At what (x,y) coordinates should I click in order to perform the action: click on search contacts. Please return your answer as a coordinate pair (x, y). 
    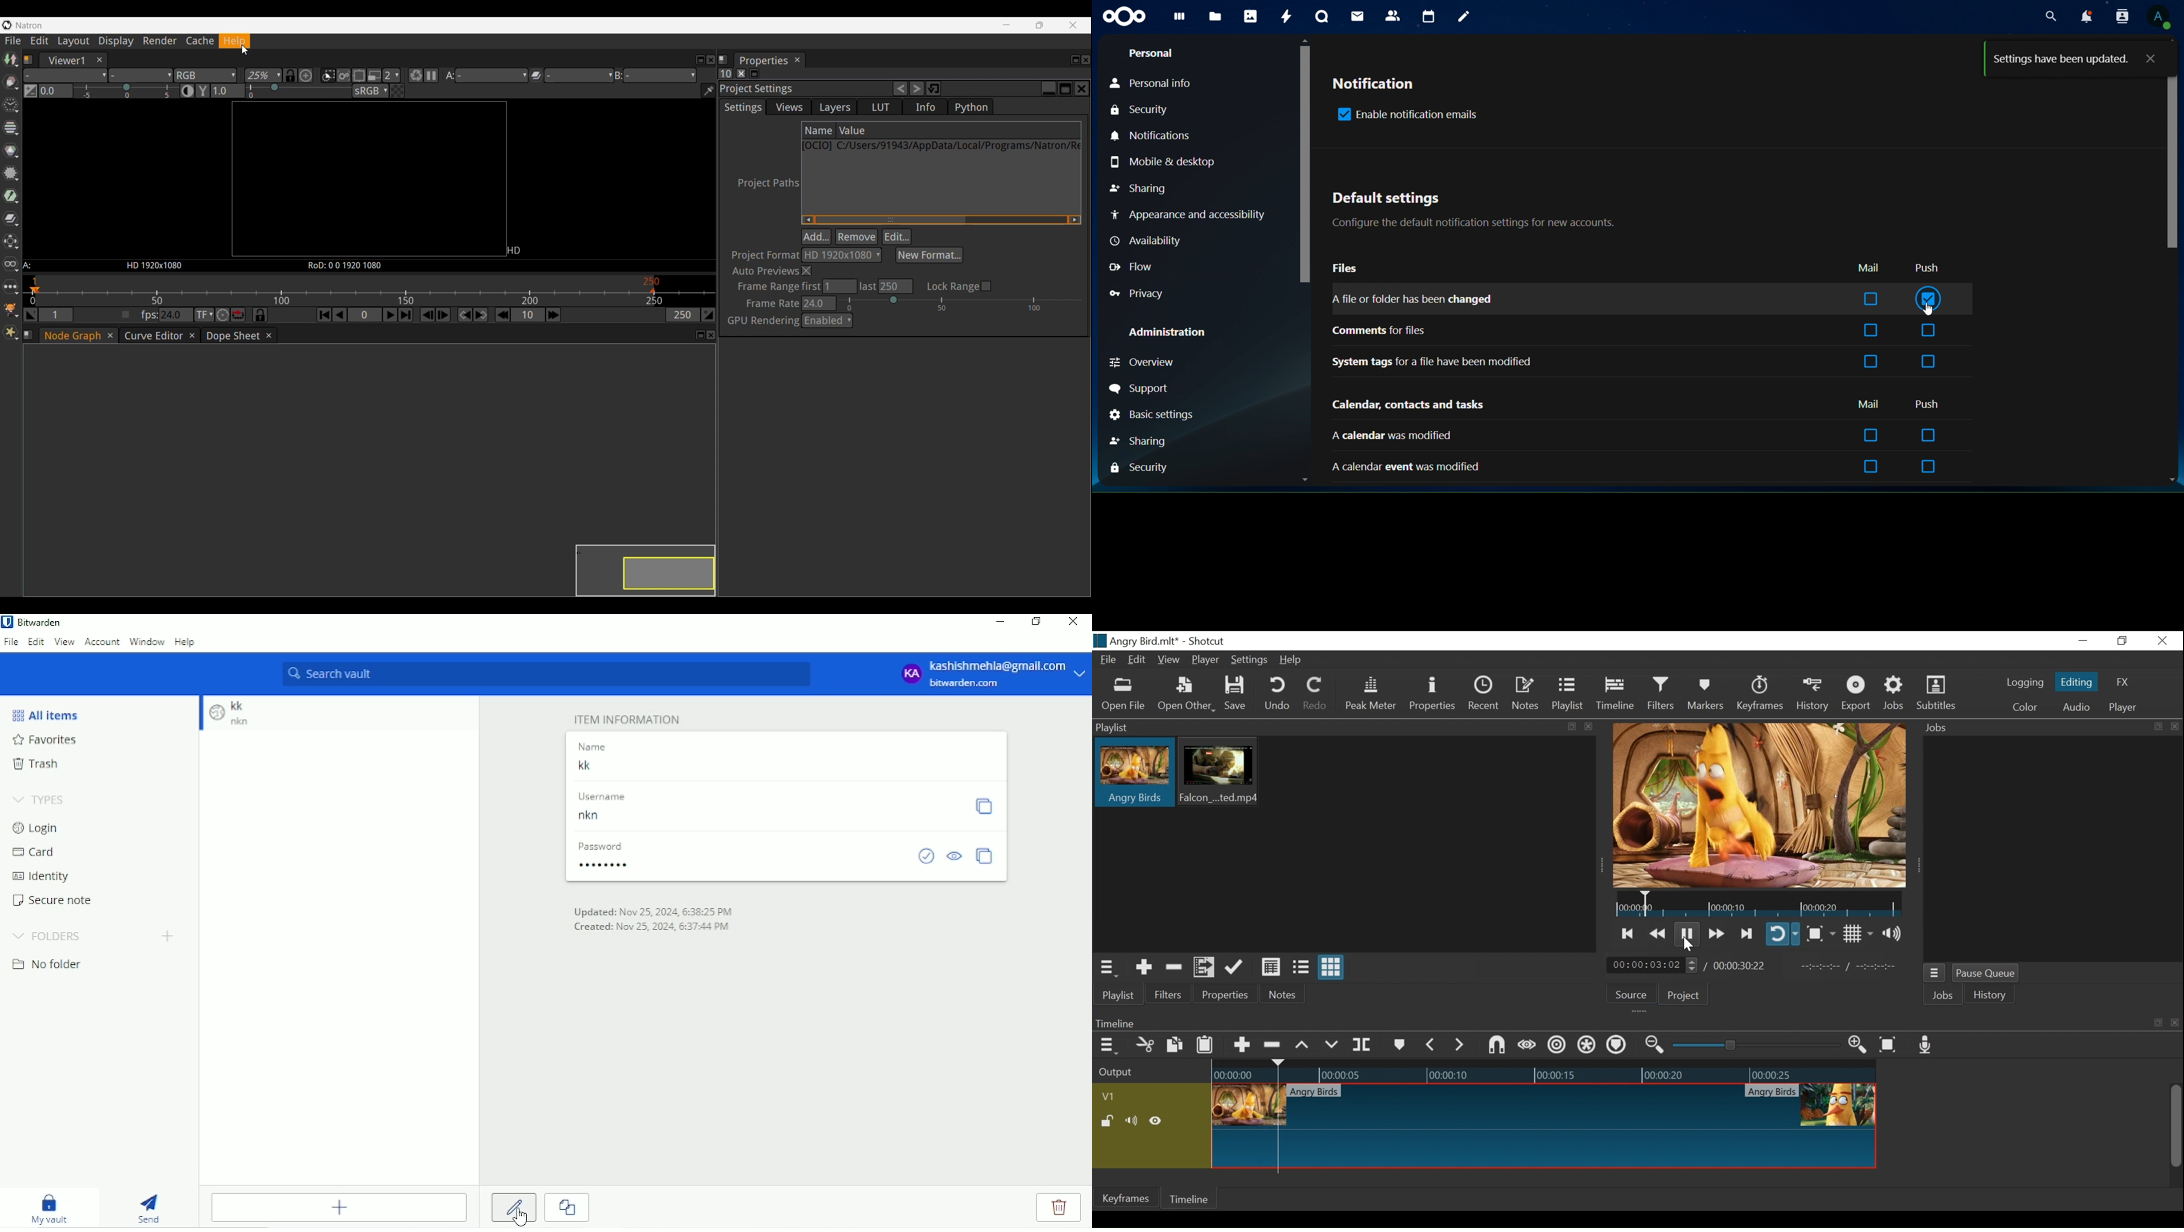
    Looking at the image, I should click on (2122, 17).